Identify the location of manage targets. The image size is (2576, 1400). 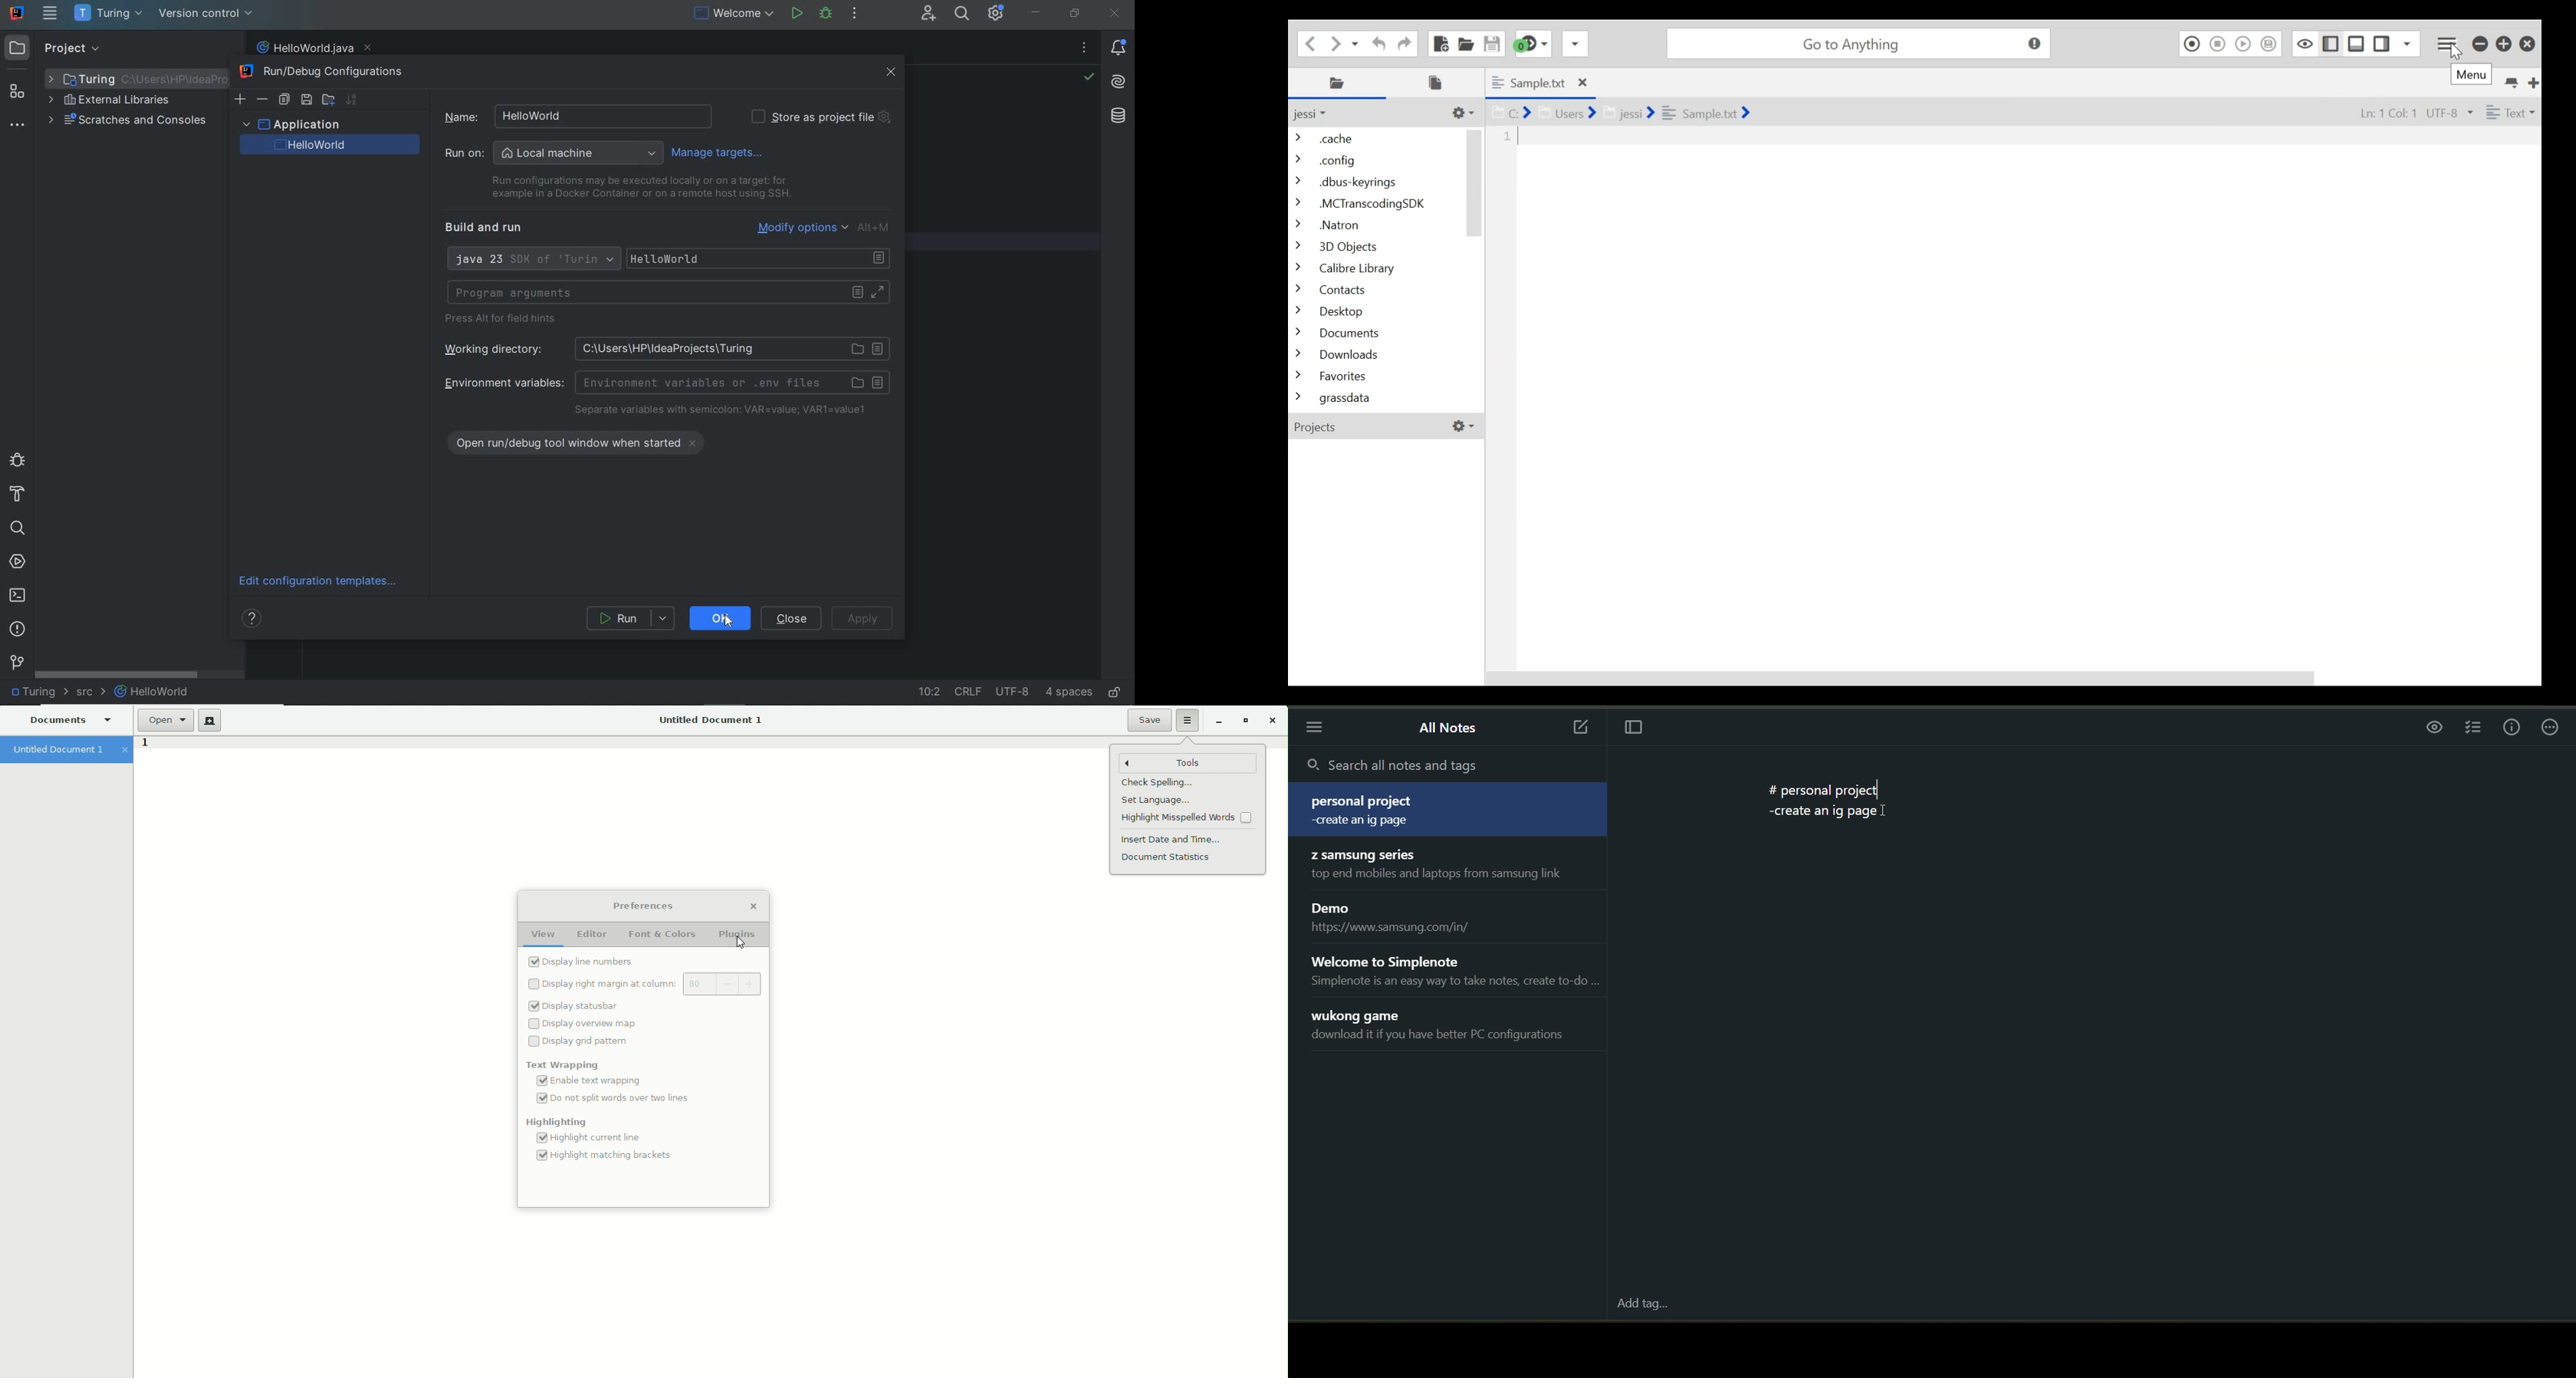
(721, 152).